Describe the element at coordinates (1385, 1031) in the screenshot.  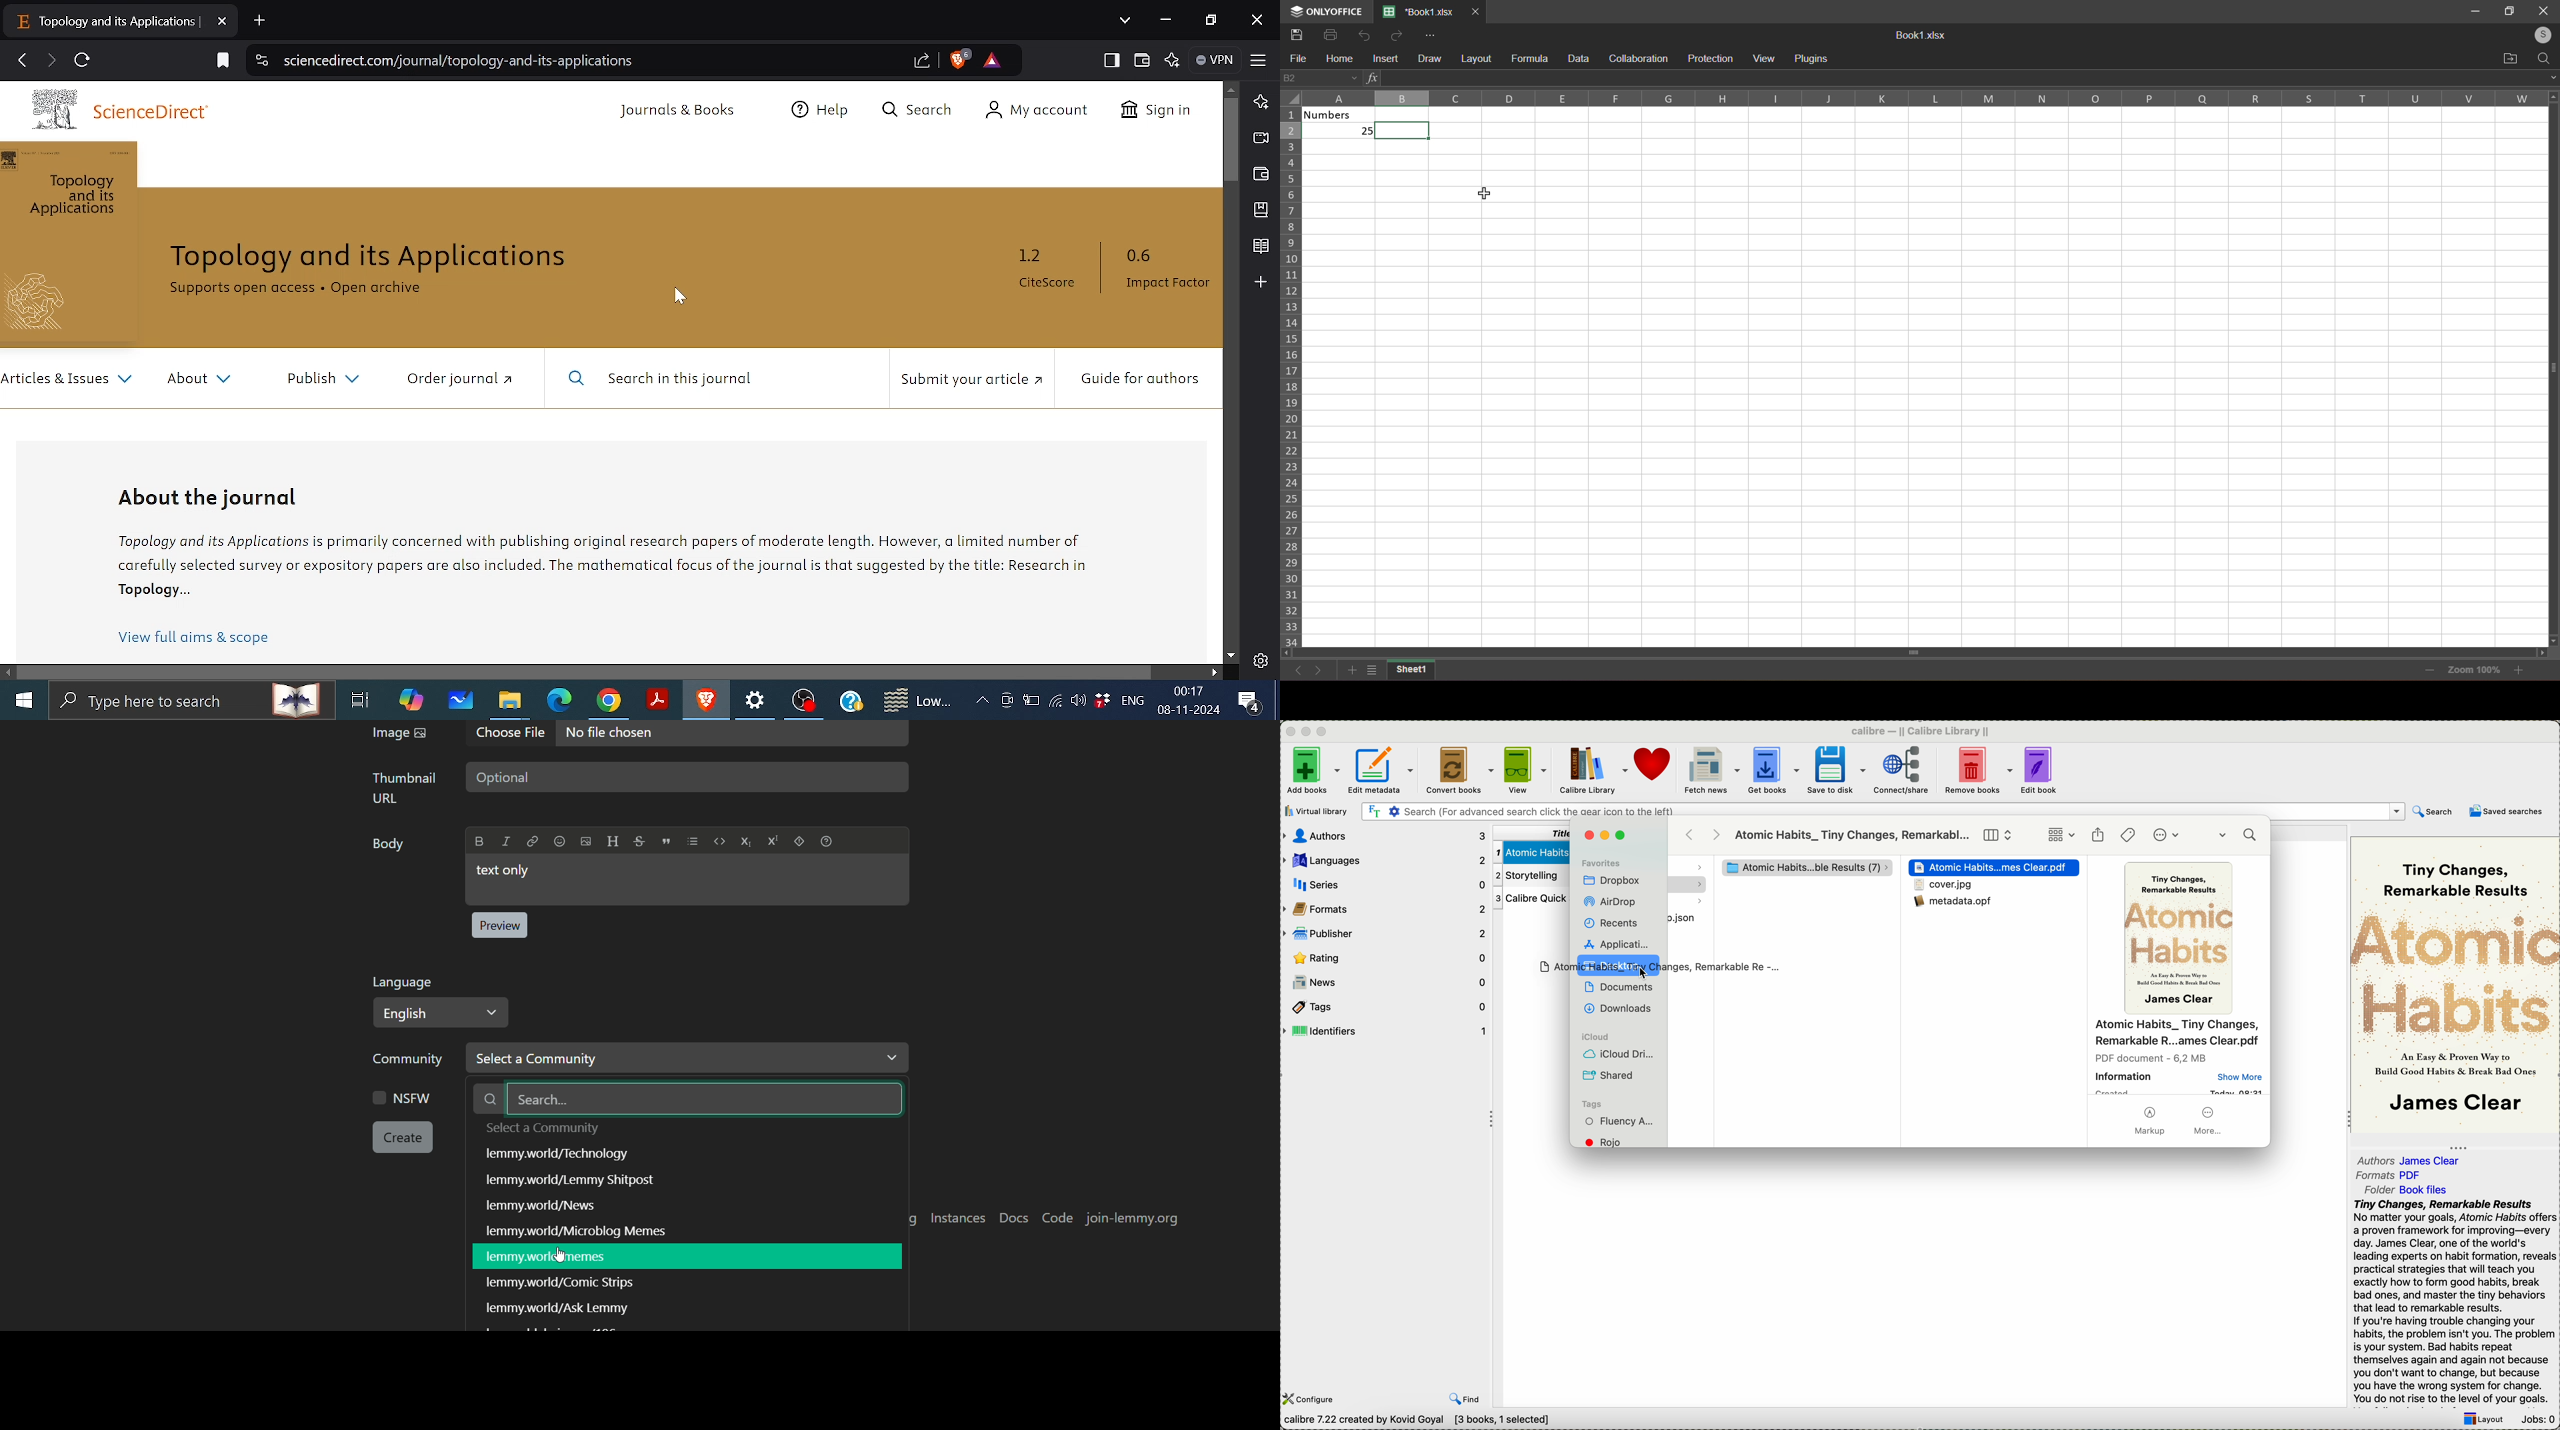
I see `identifiers` at that location.